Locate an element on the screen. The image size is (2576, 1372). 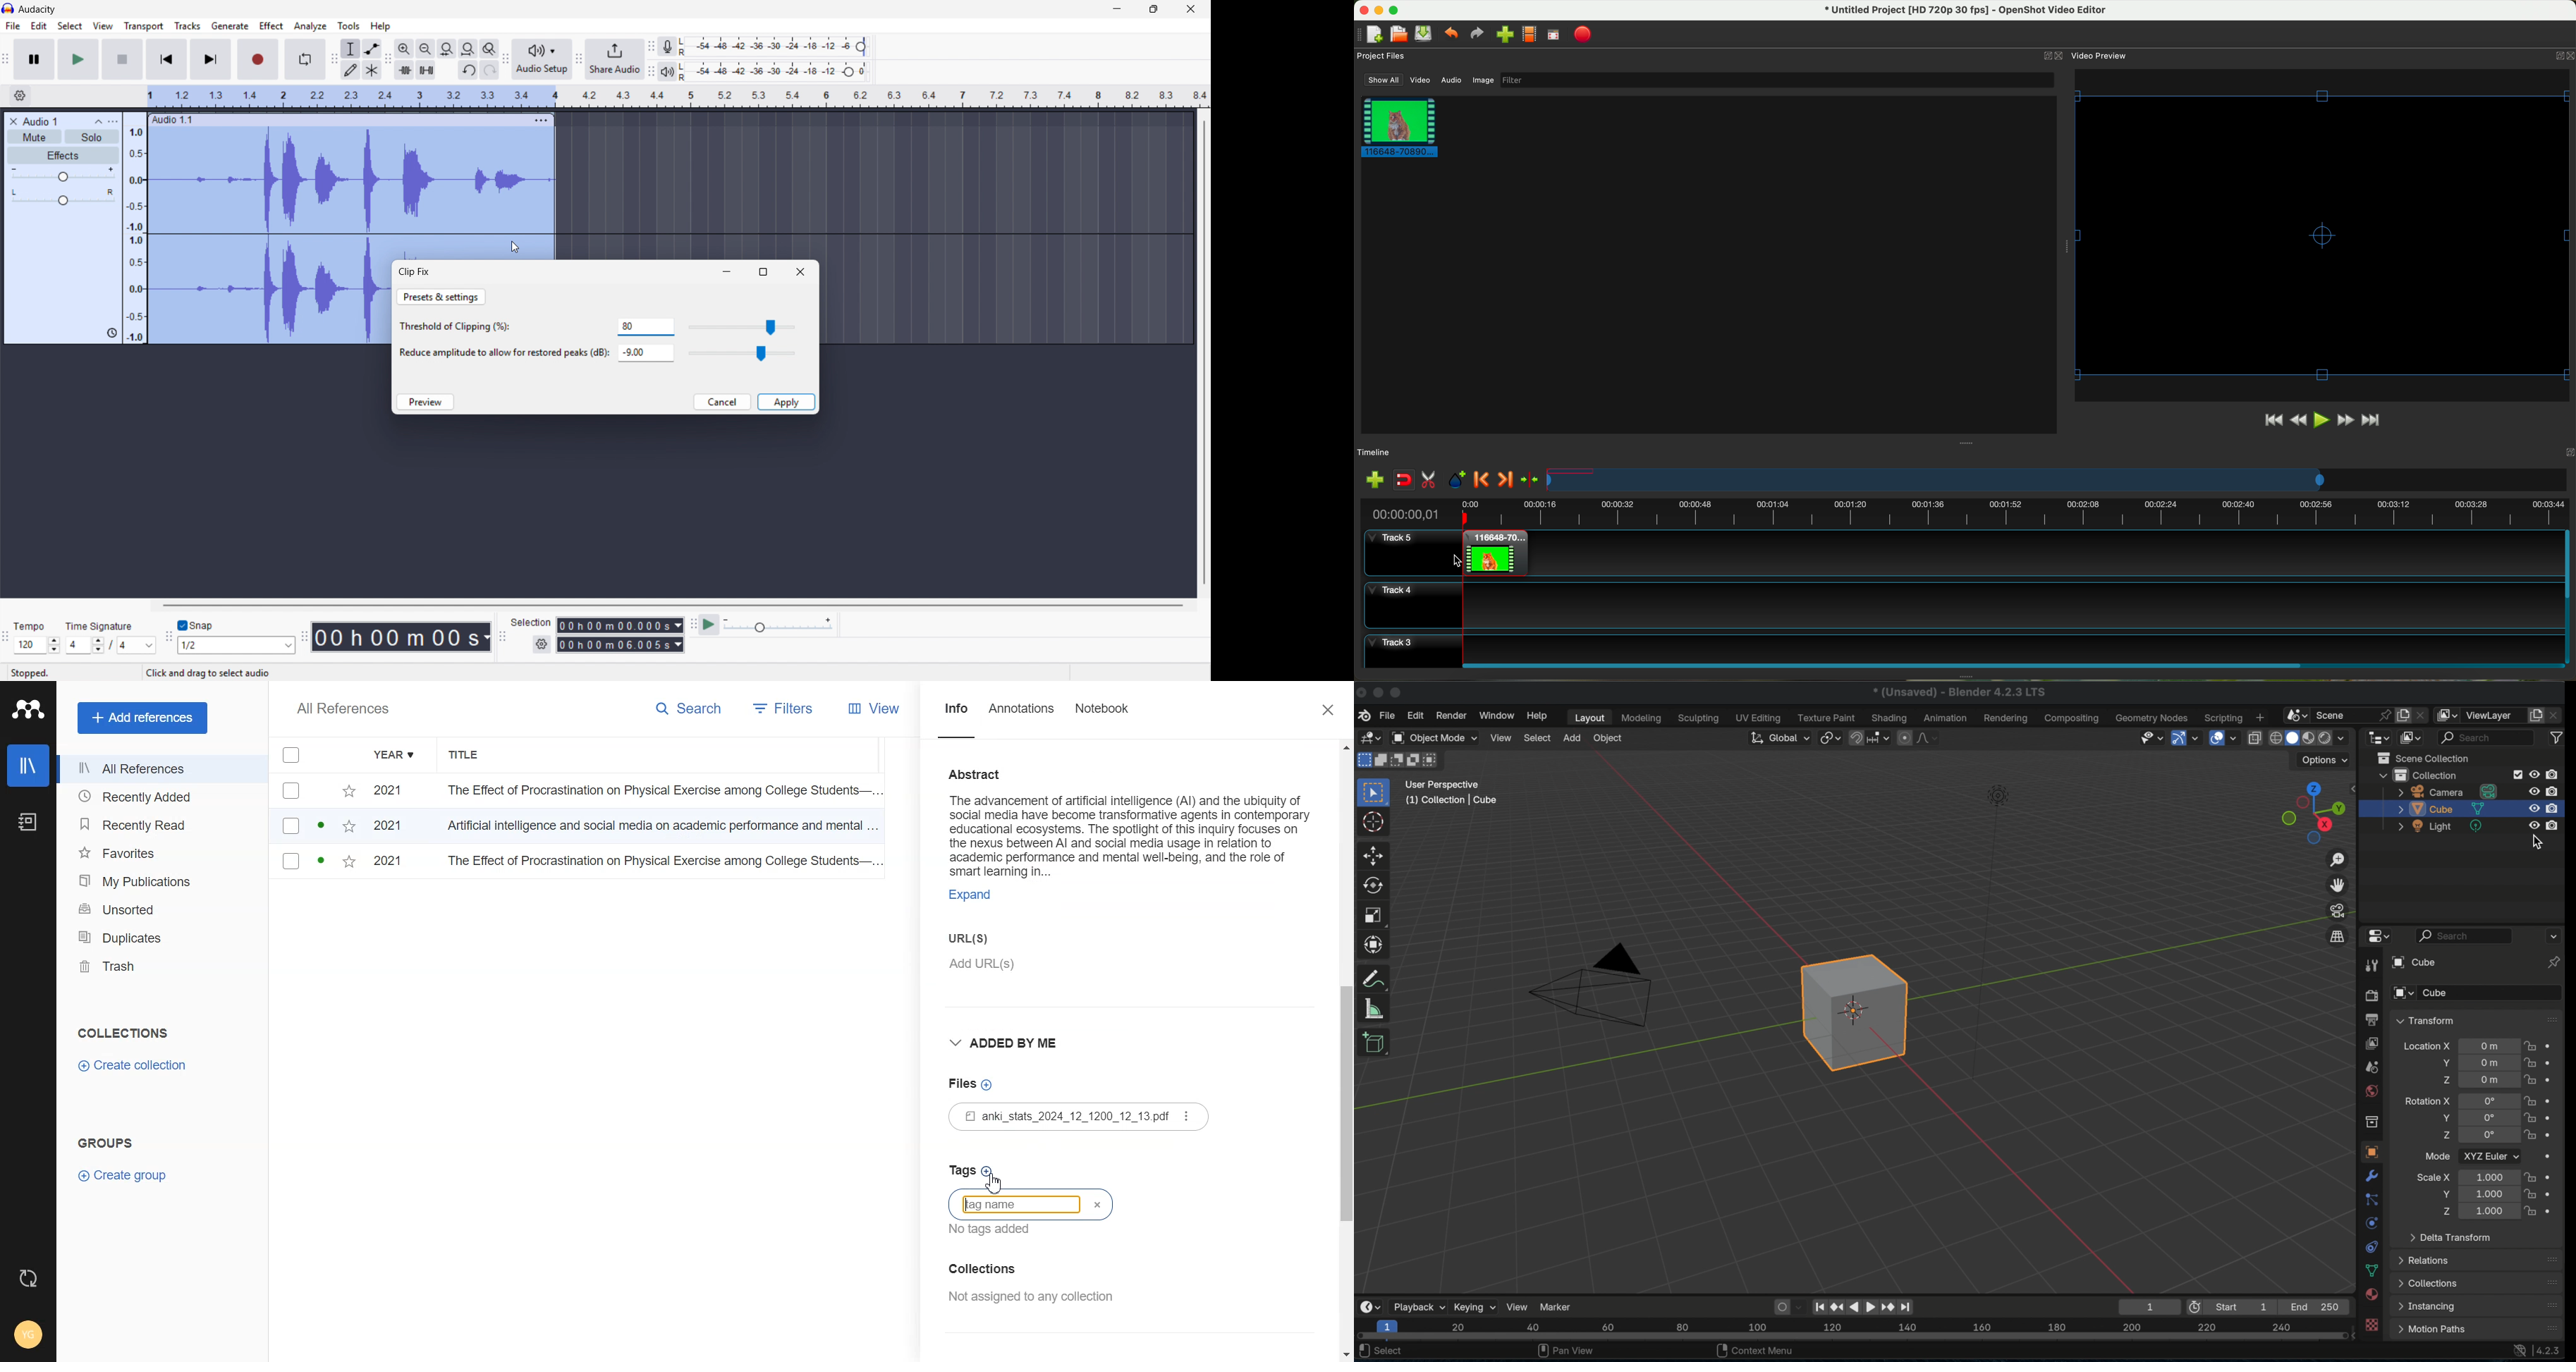
(unsaved) Blender 4.2.3 LTS version is located at coordinates (1958, 692).